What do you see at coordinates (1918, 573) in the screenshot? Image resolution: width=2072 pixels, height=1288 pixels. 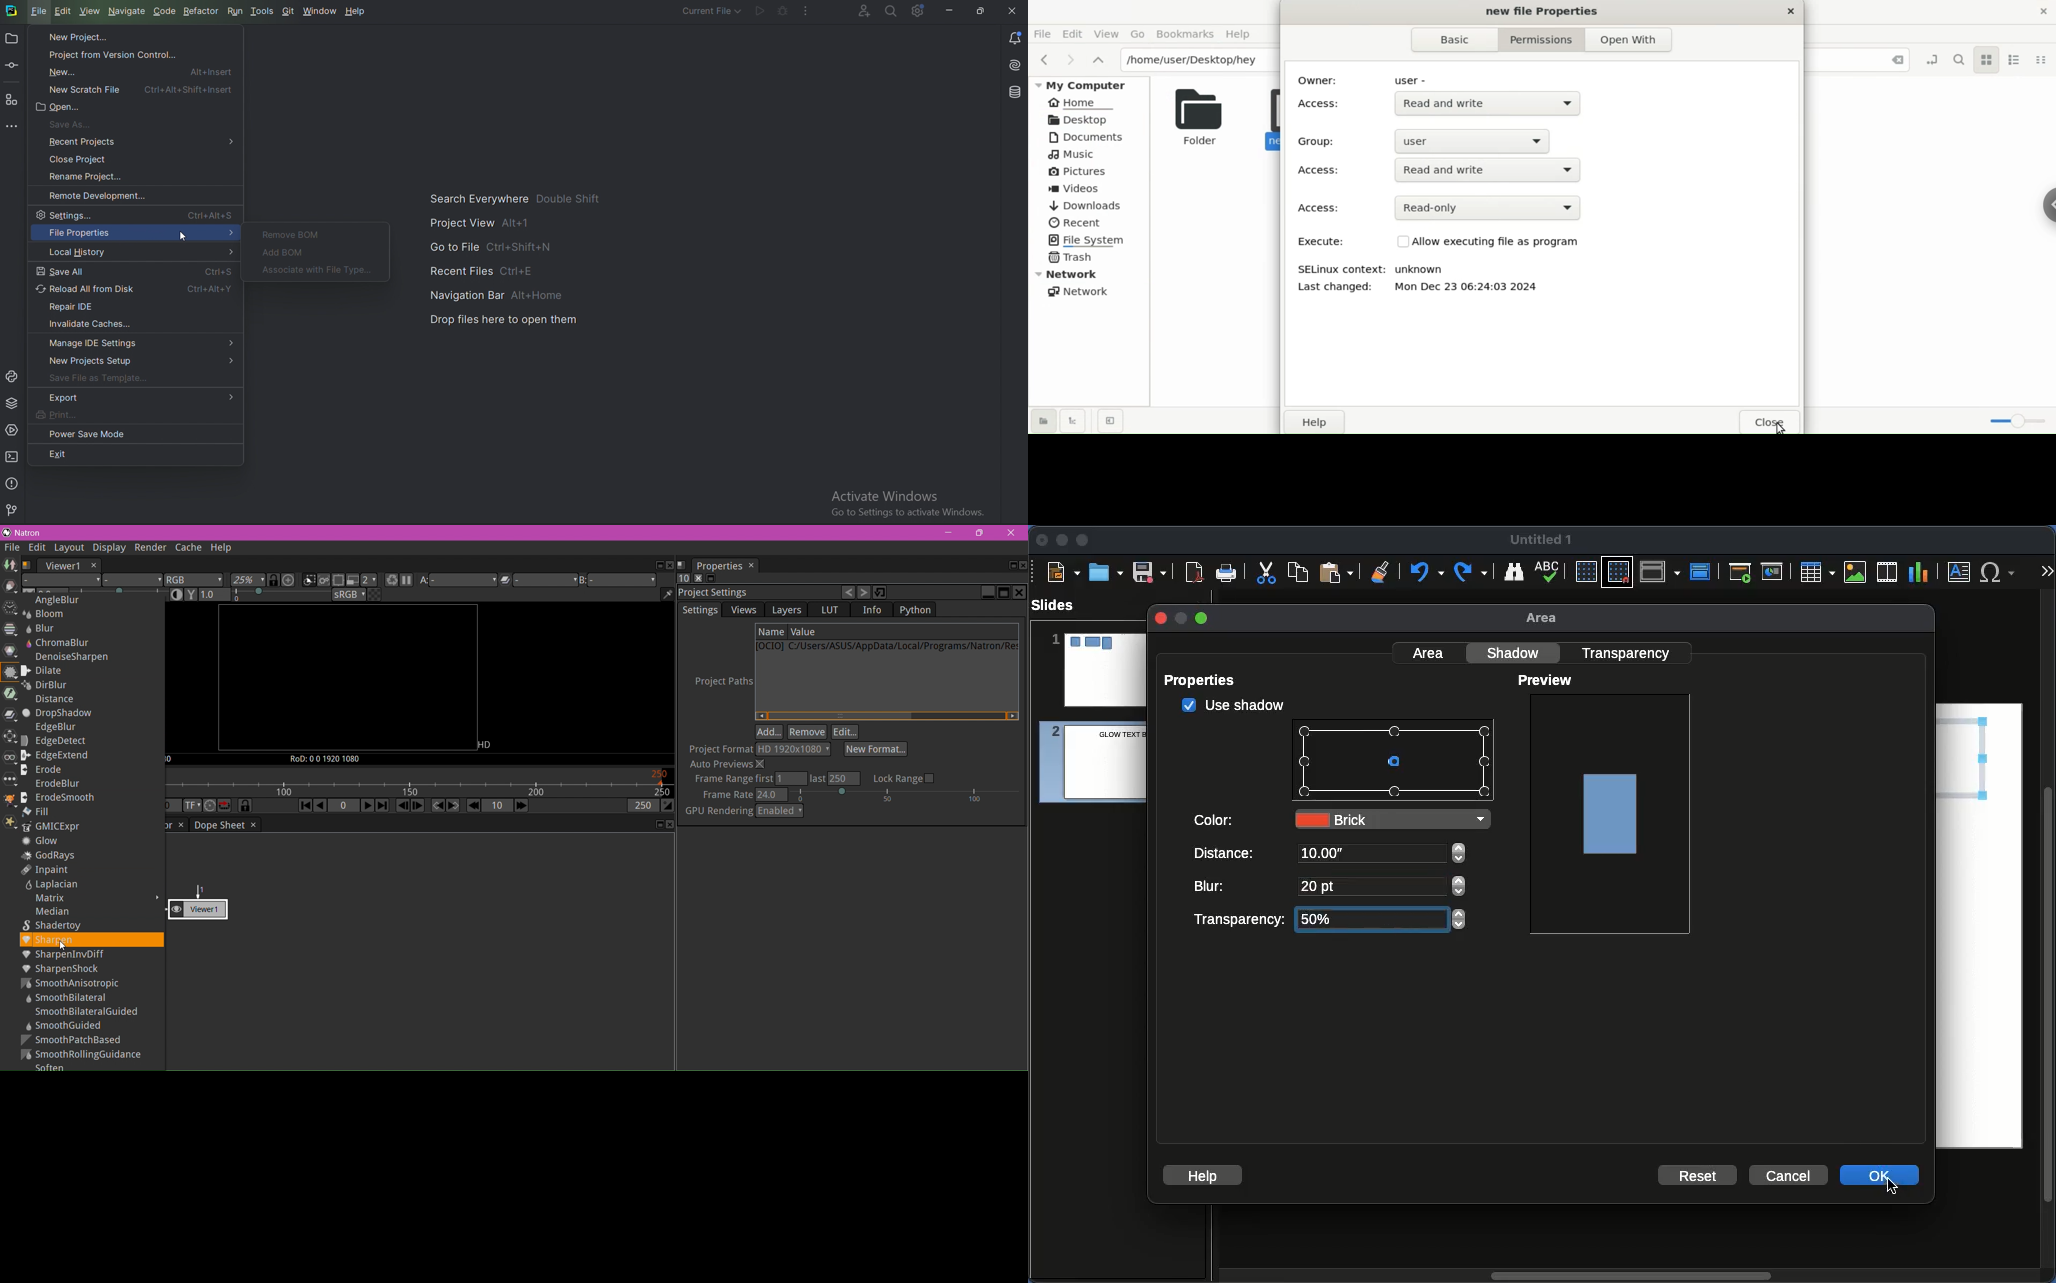 I see `Chart` at bounding box center [1918, 573].